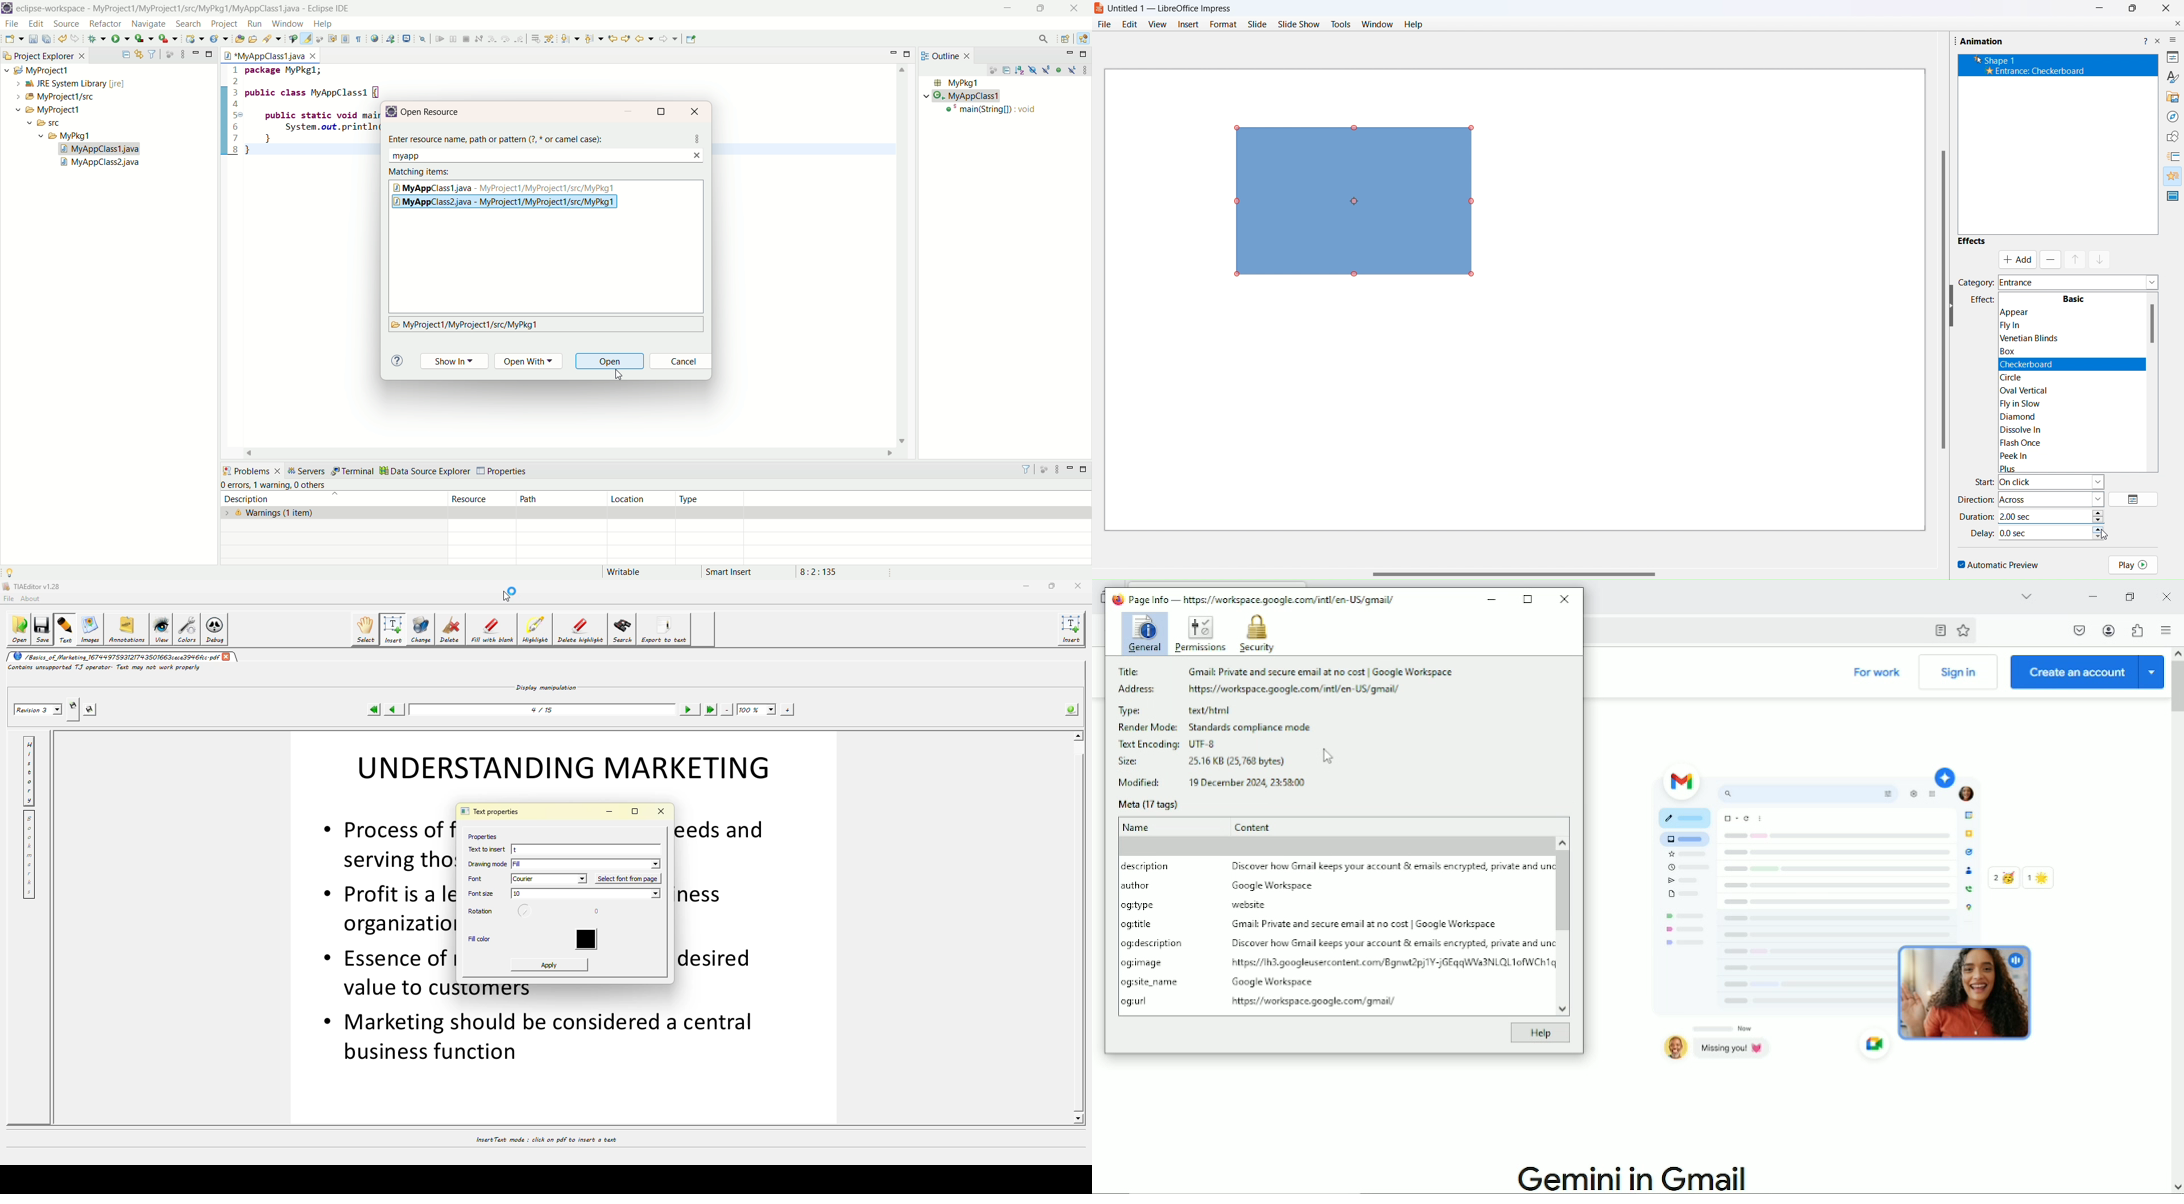  What do you see at coordinates (609, 813) in the screenshot?
I see `minimize` at bounding box center [609, 813].